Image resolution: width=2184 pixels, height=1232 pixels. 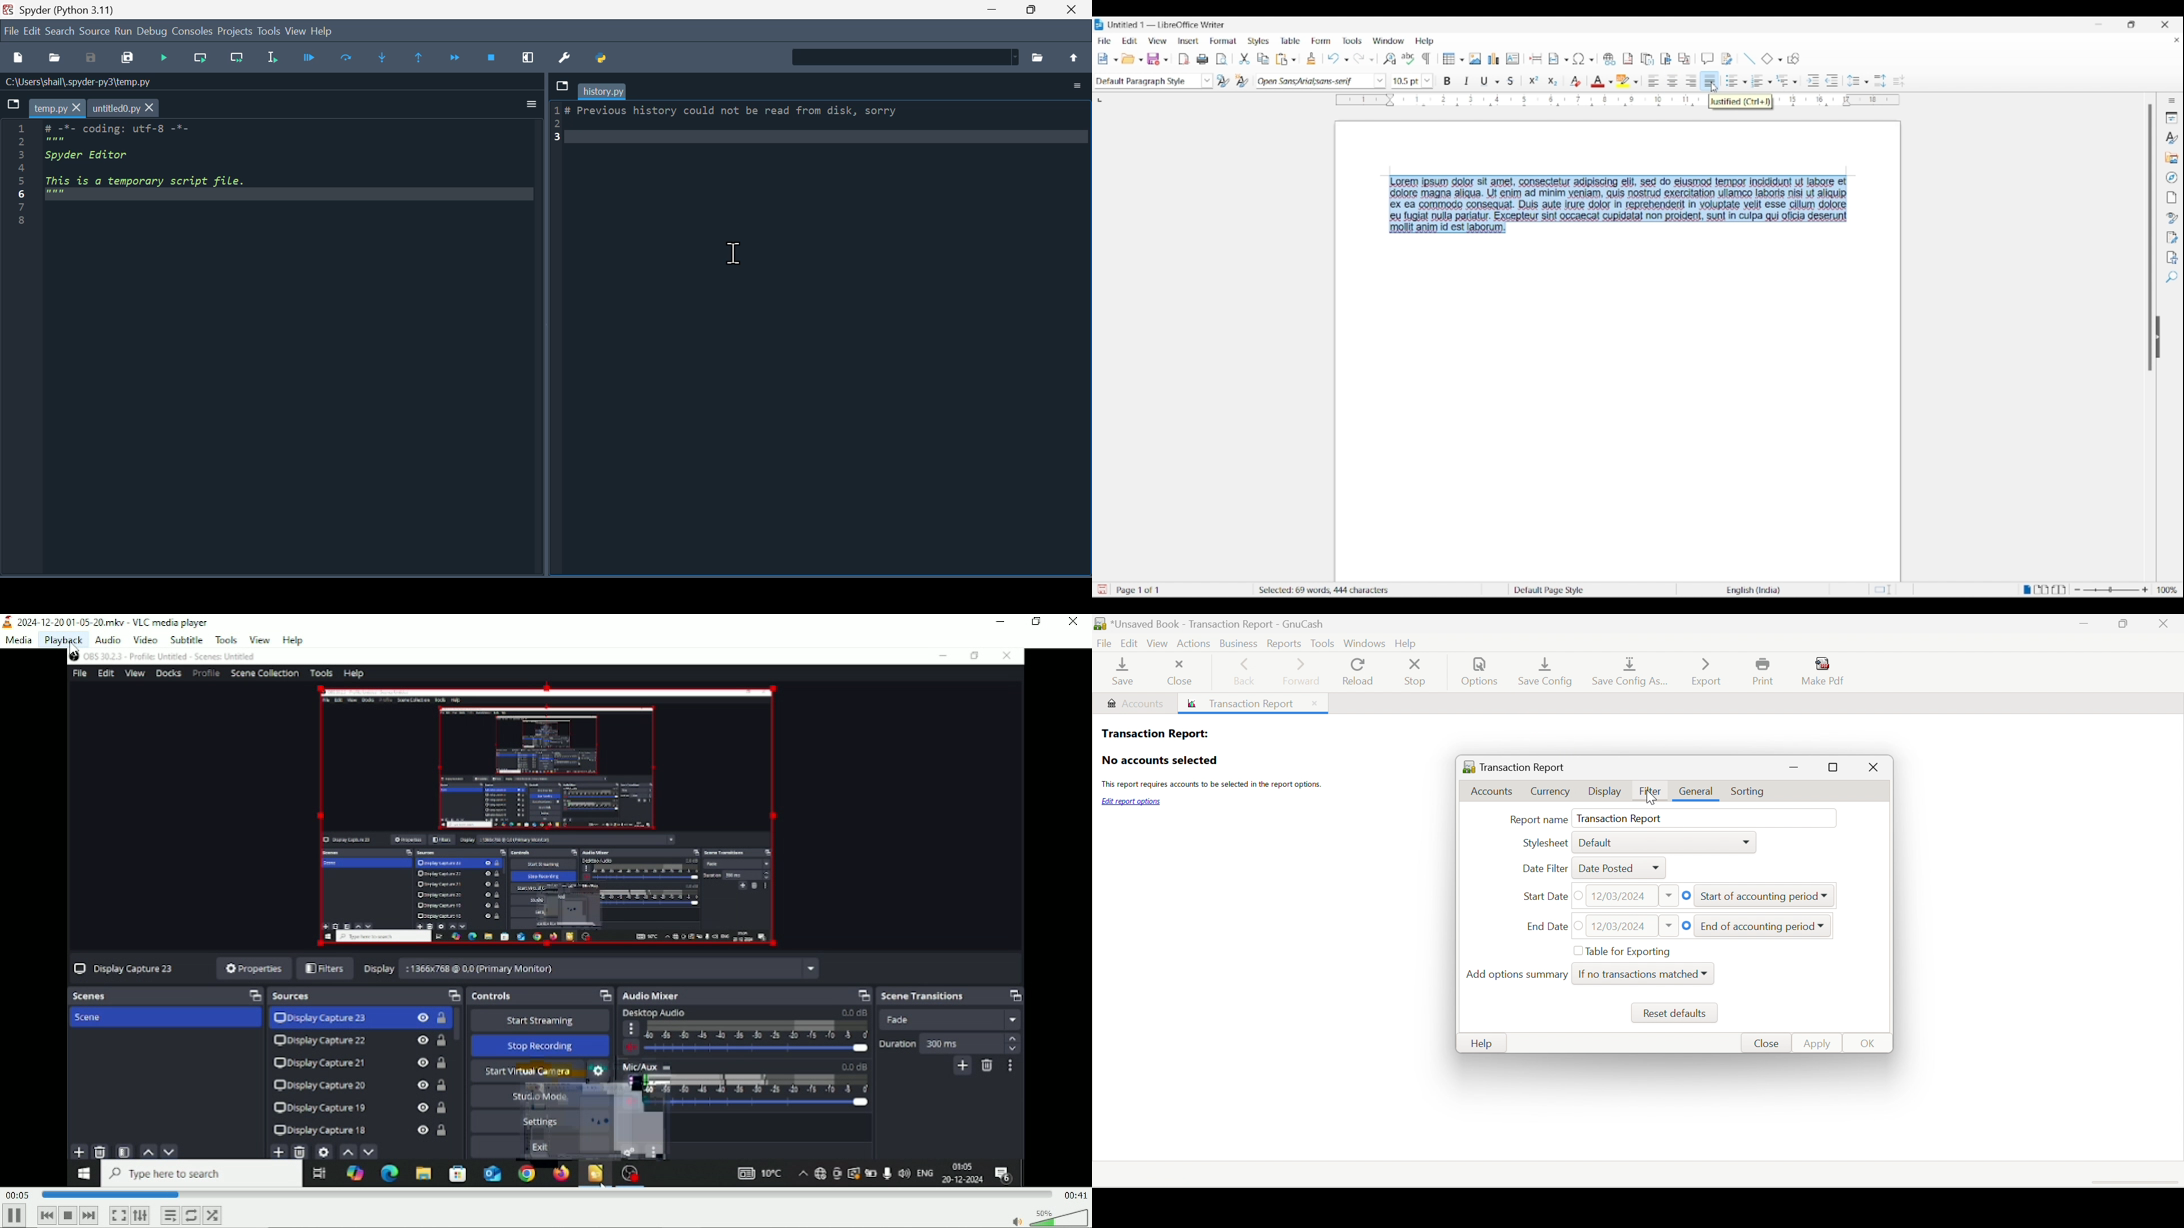 What do you see at coordinates (317, 58) in the screenshot?
I see `Debug file` at bounding box center [317, 58].